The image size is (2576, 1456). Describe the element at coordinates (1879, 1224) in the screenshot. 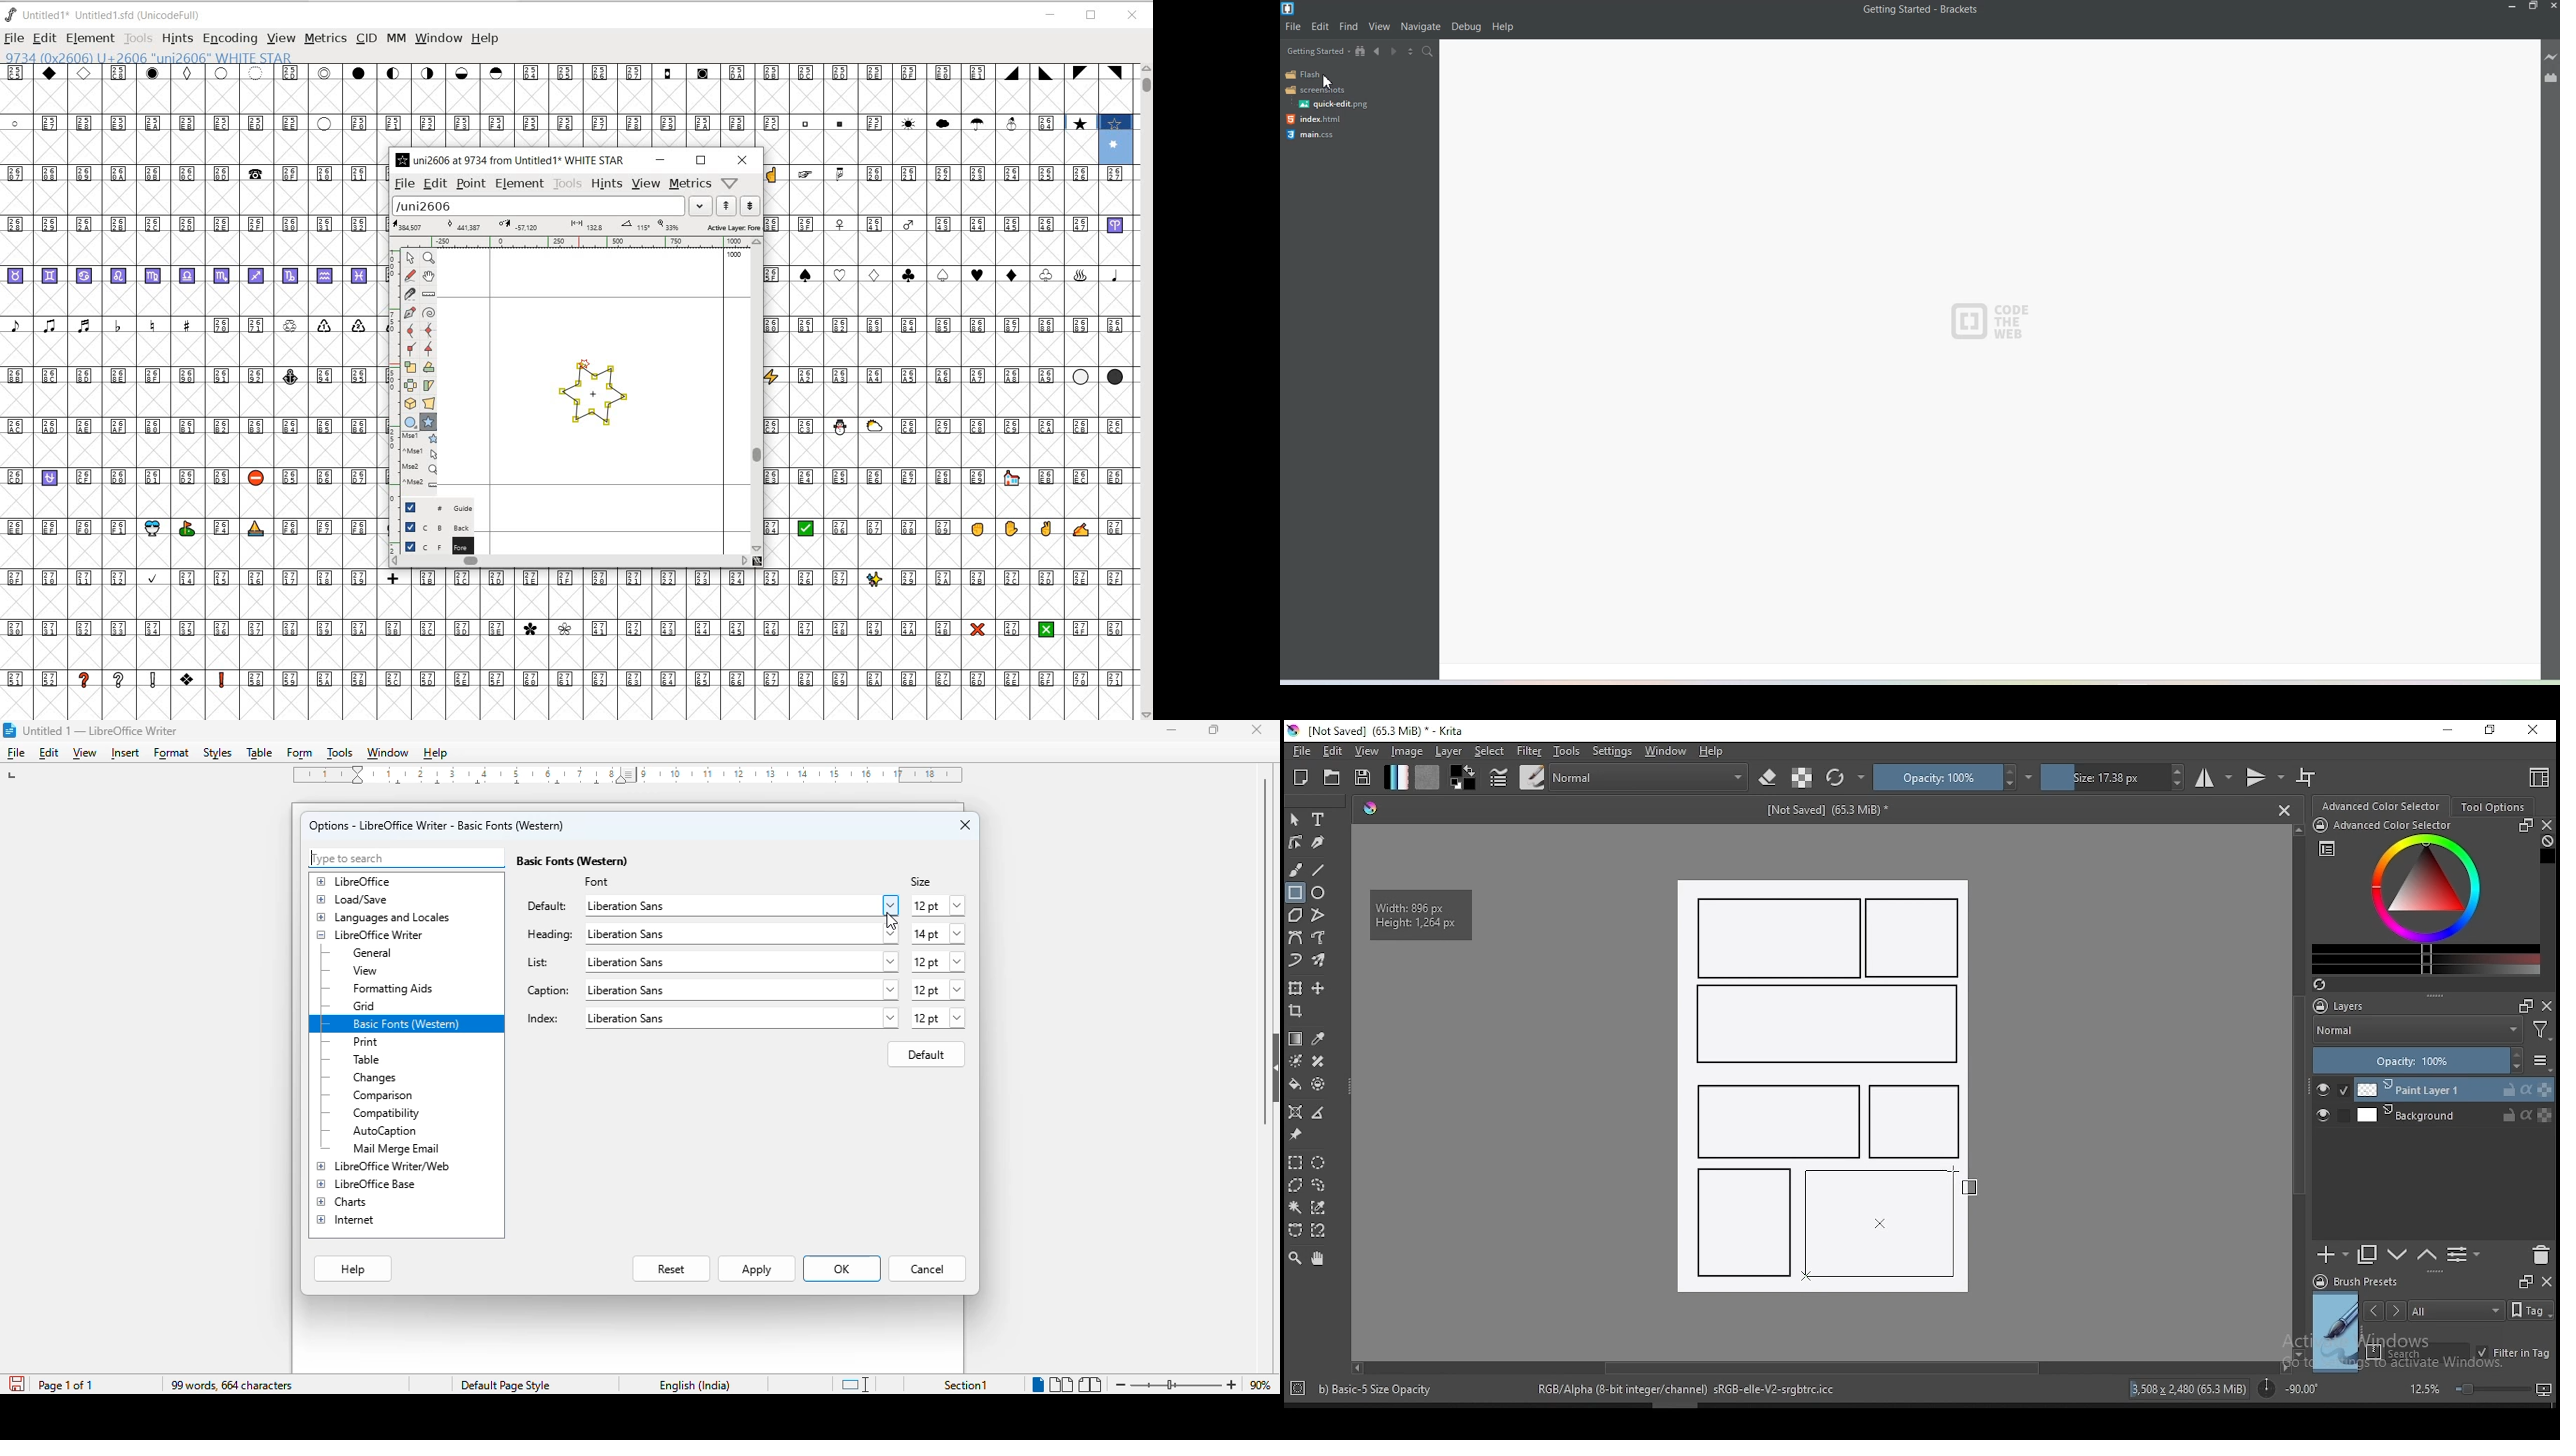

I see ` rectangle` at that location.